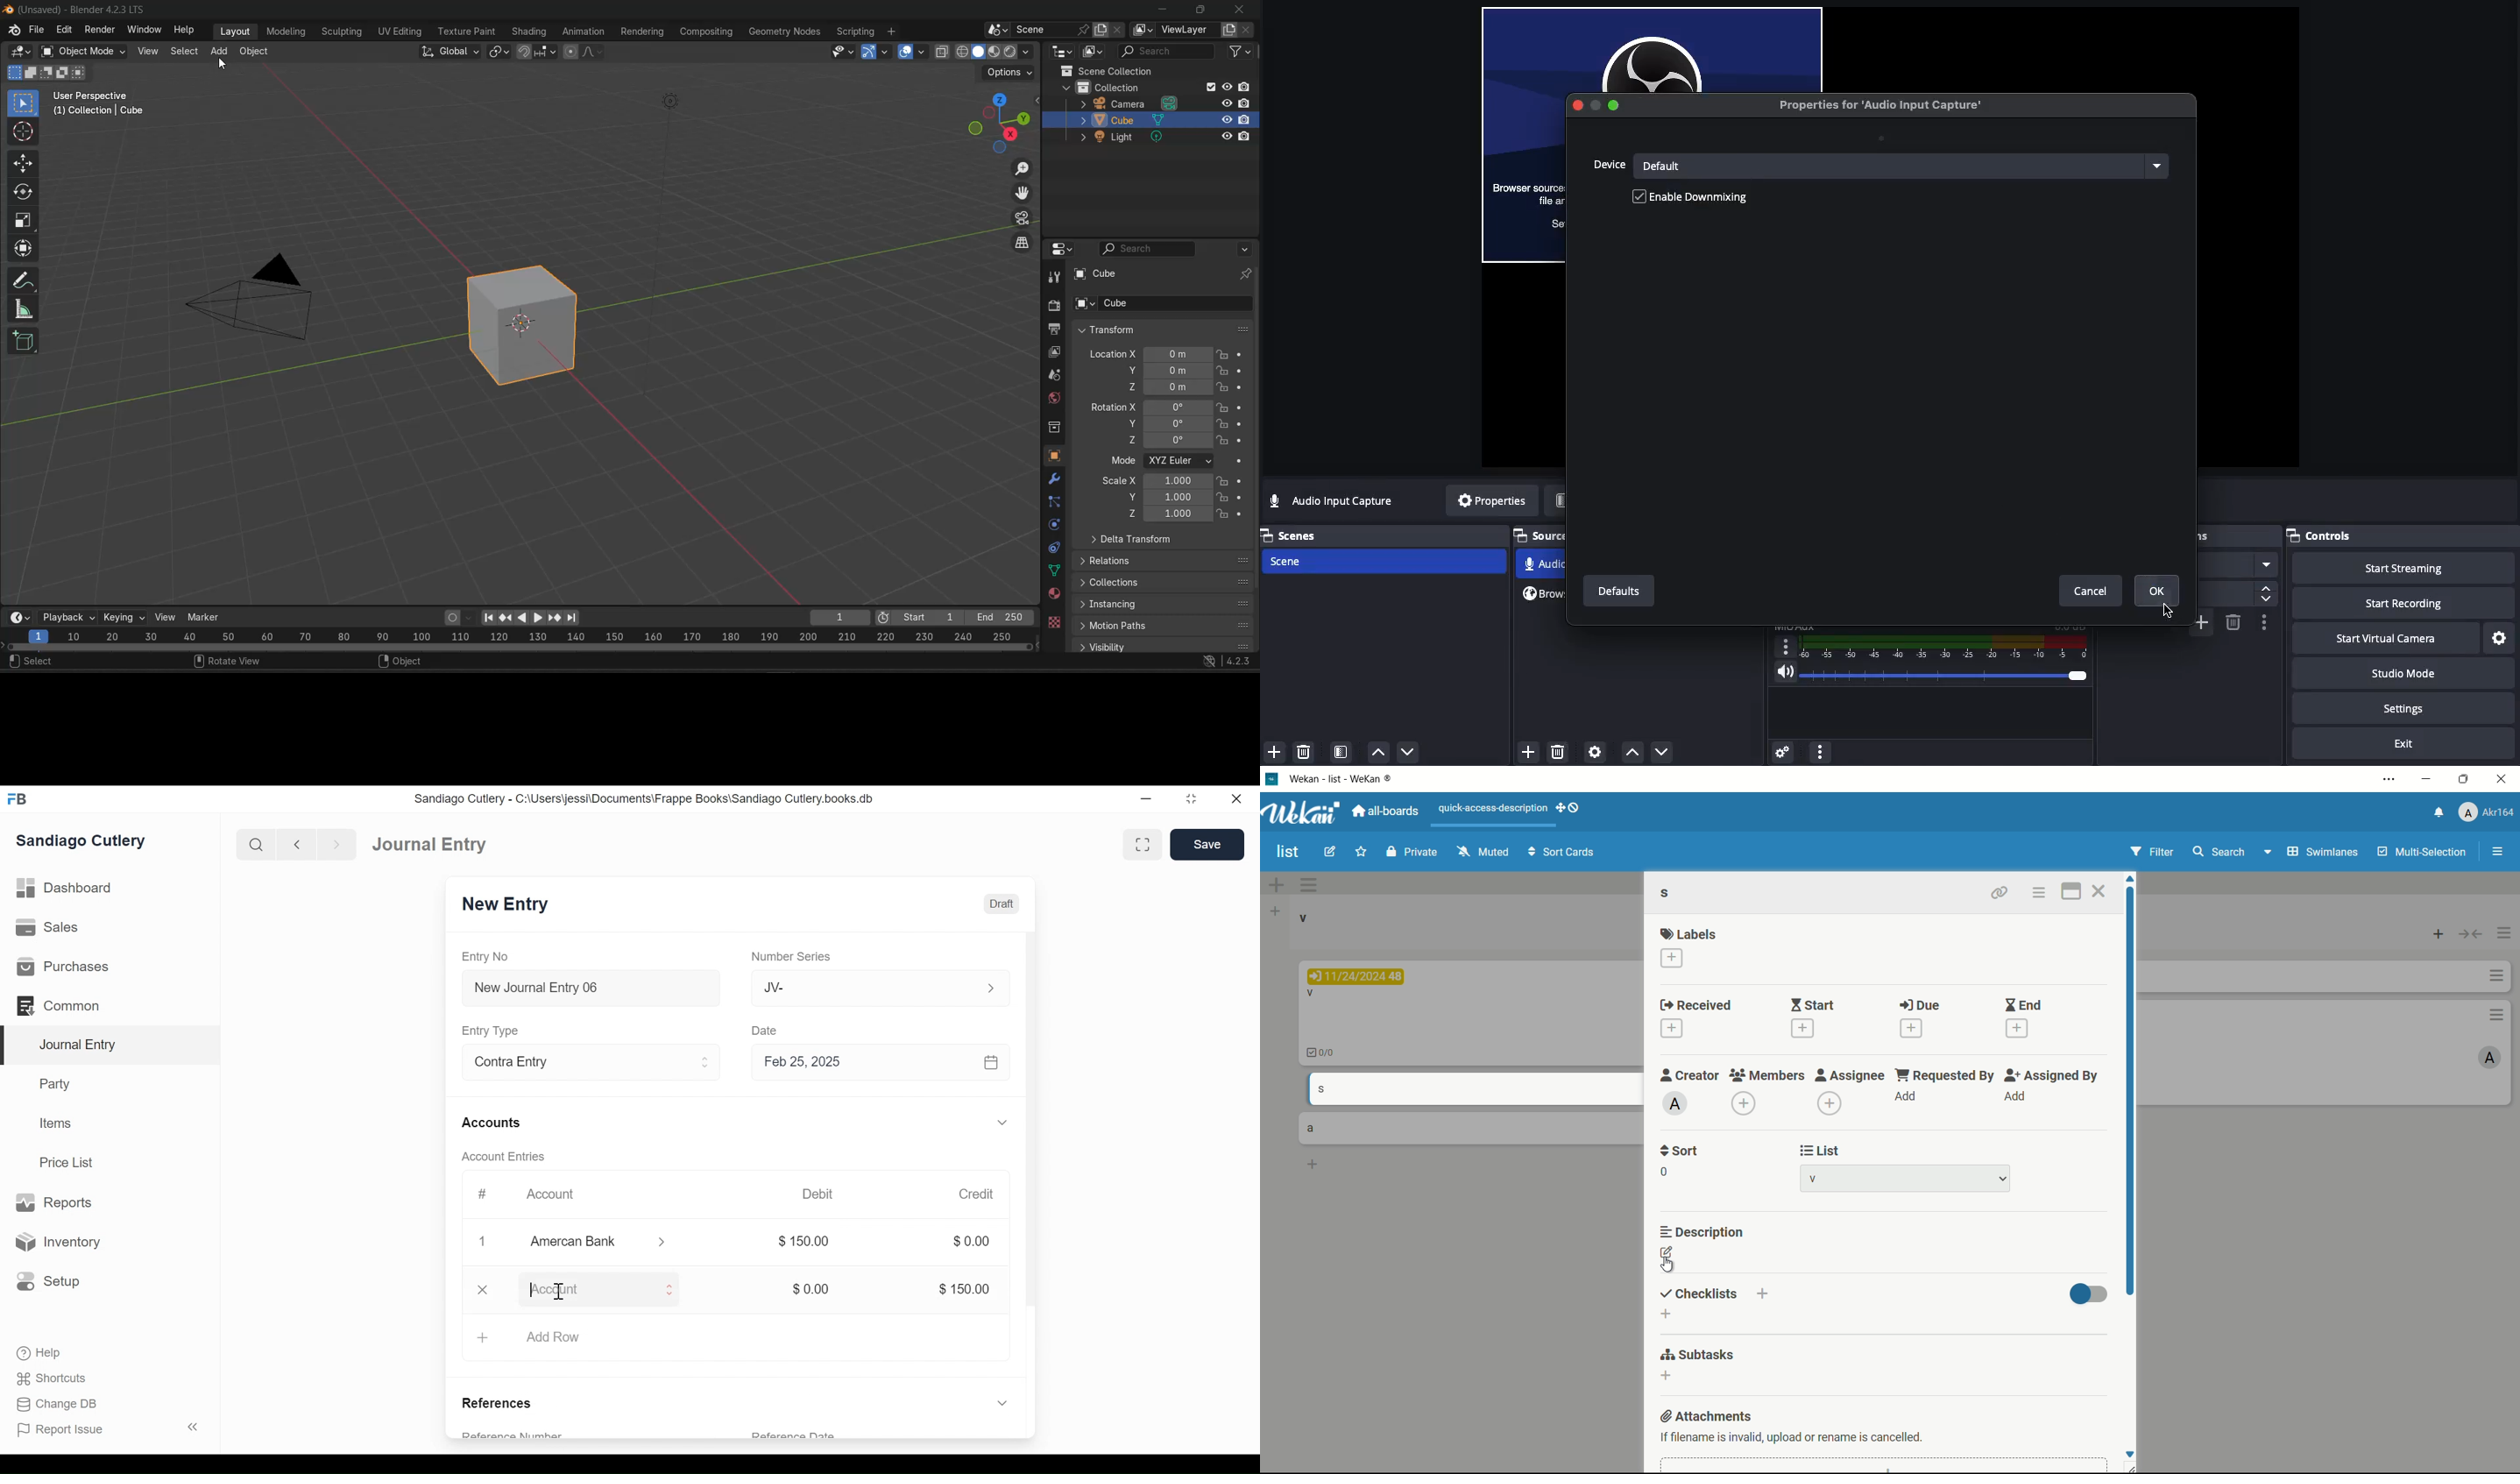  What do you see at coordinates (1850, 1076) in the screenshot?
I see `assignee` at bounding box center [1850, 1076].